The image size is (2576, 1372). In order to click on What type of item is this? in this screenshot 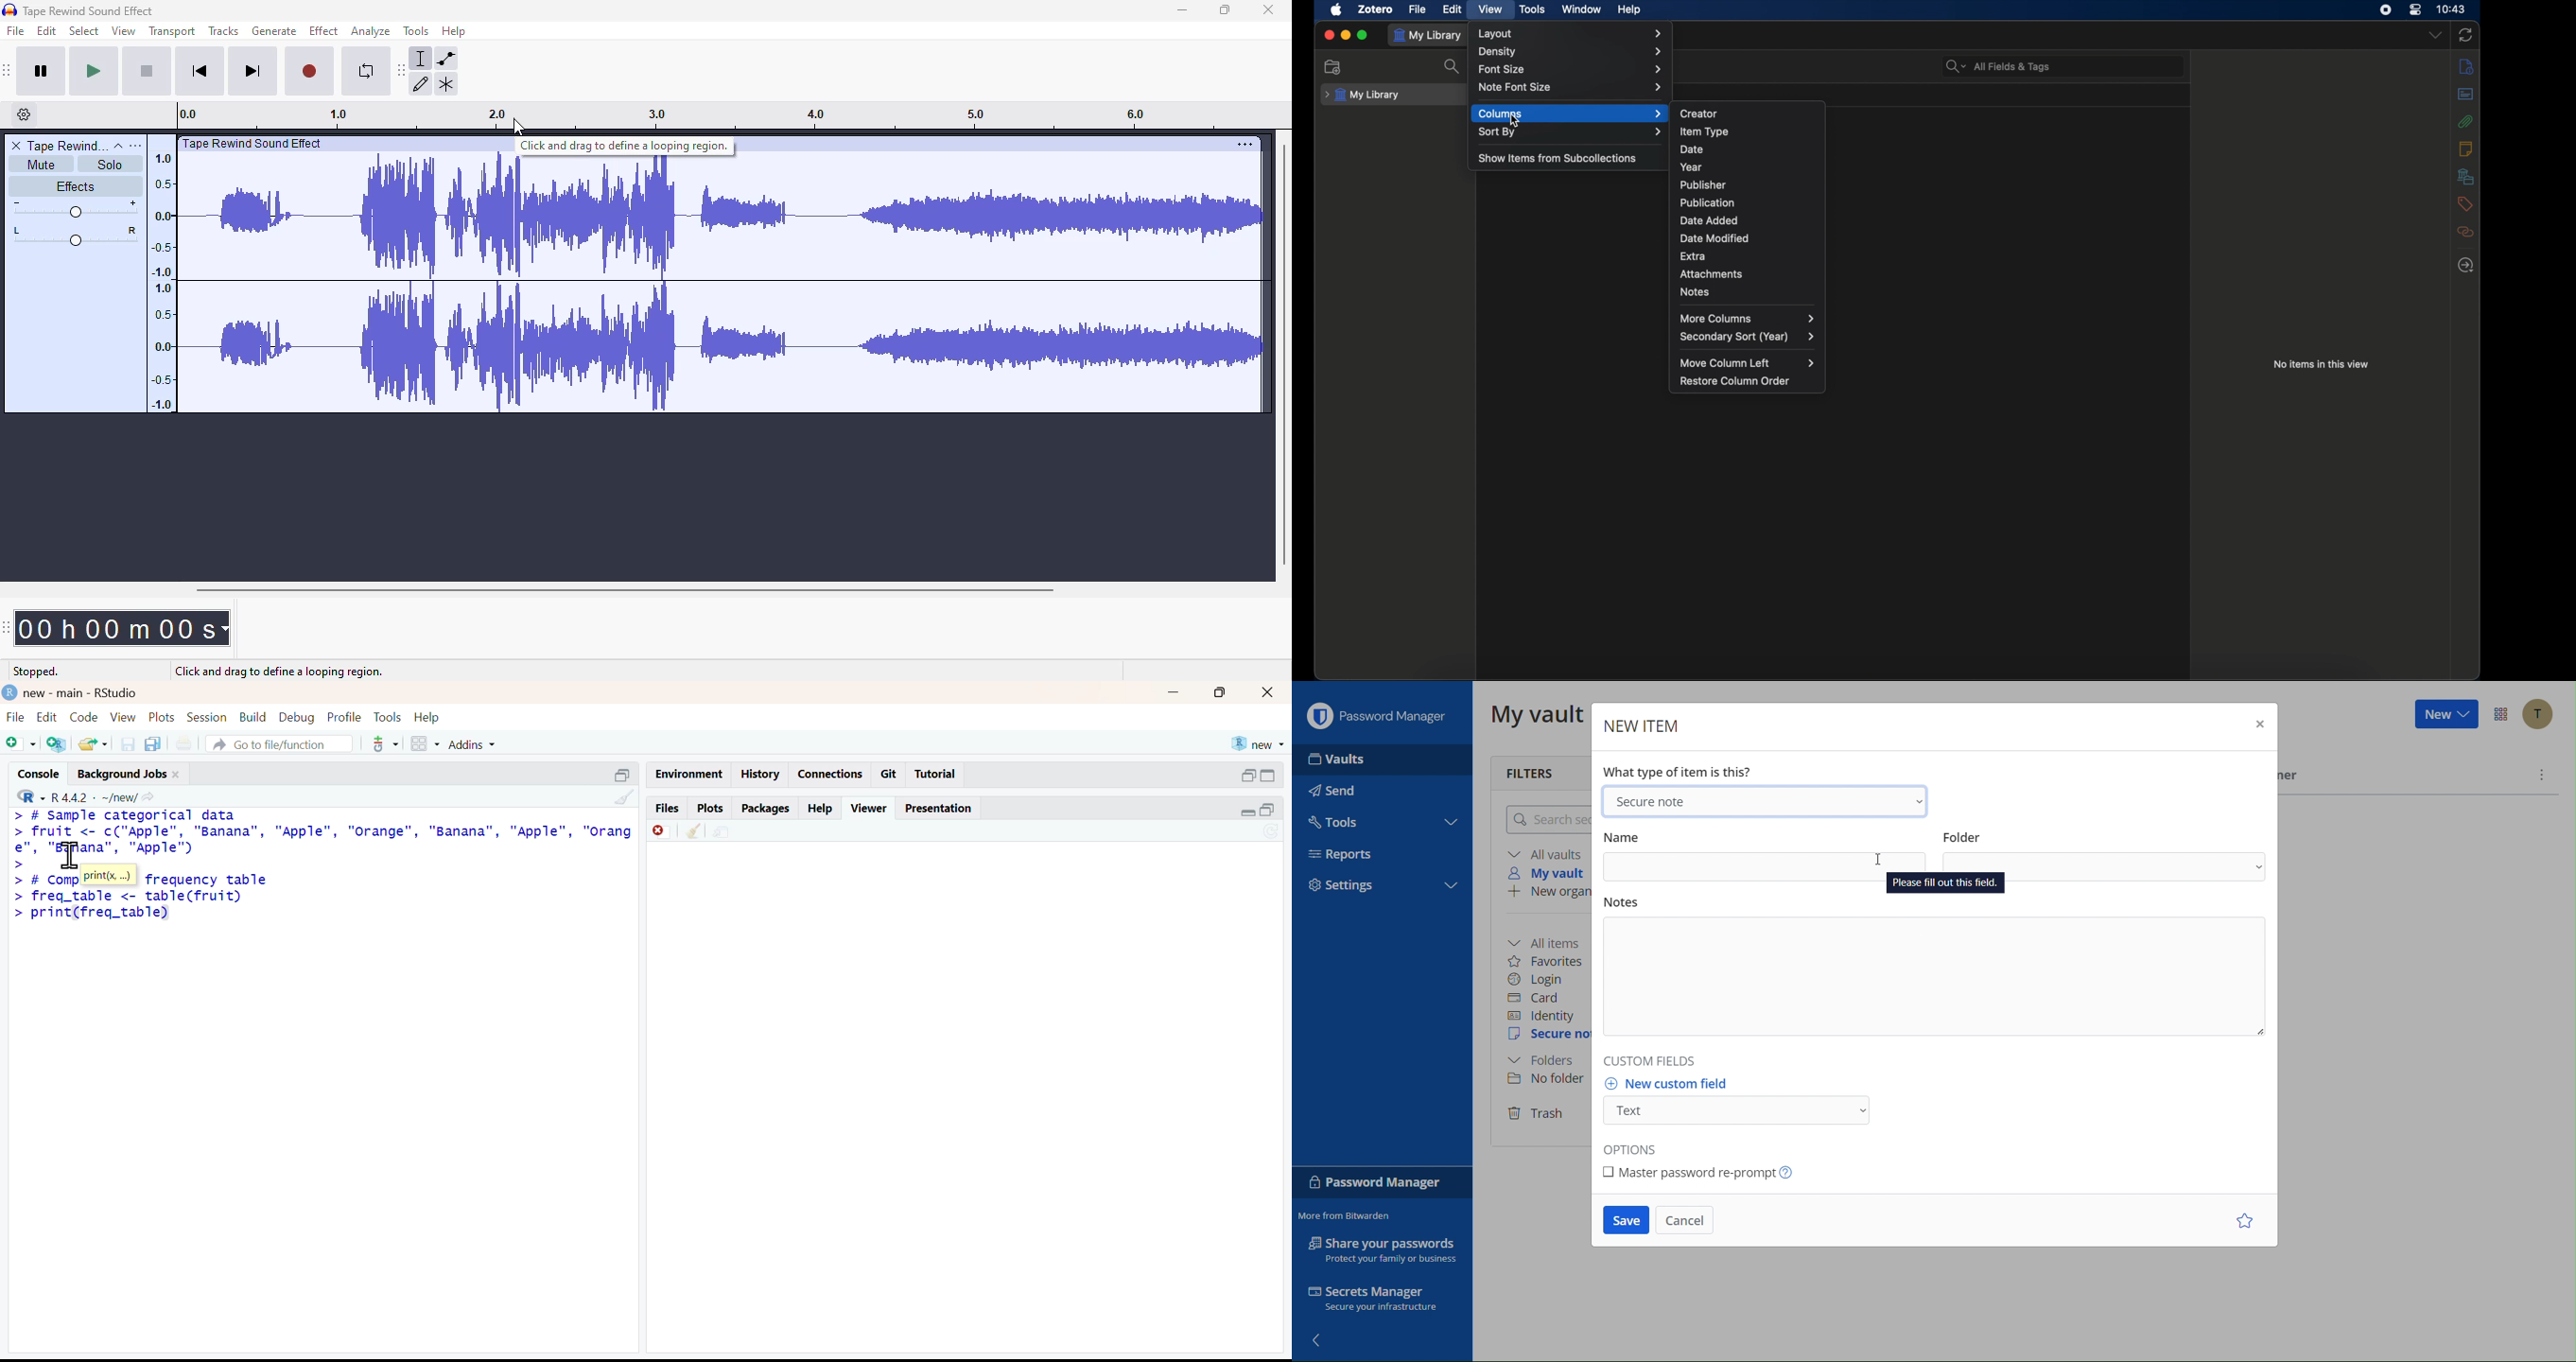, I will do `click(1679, 772)`.